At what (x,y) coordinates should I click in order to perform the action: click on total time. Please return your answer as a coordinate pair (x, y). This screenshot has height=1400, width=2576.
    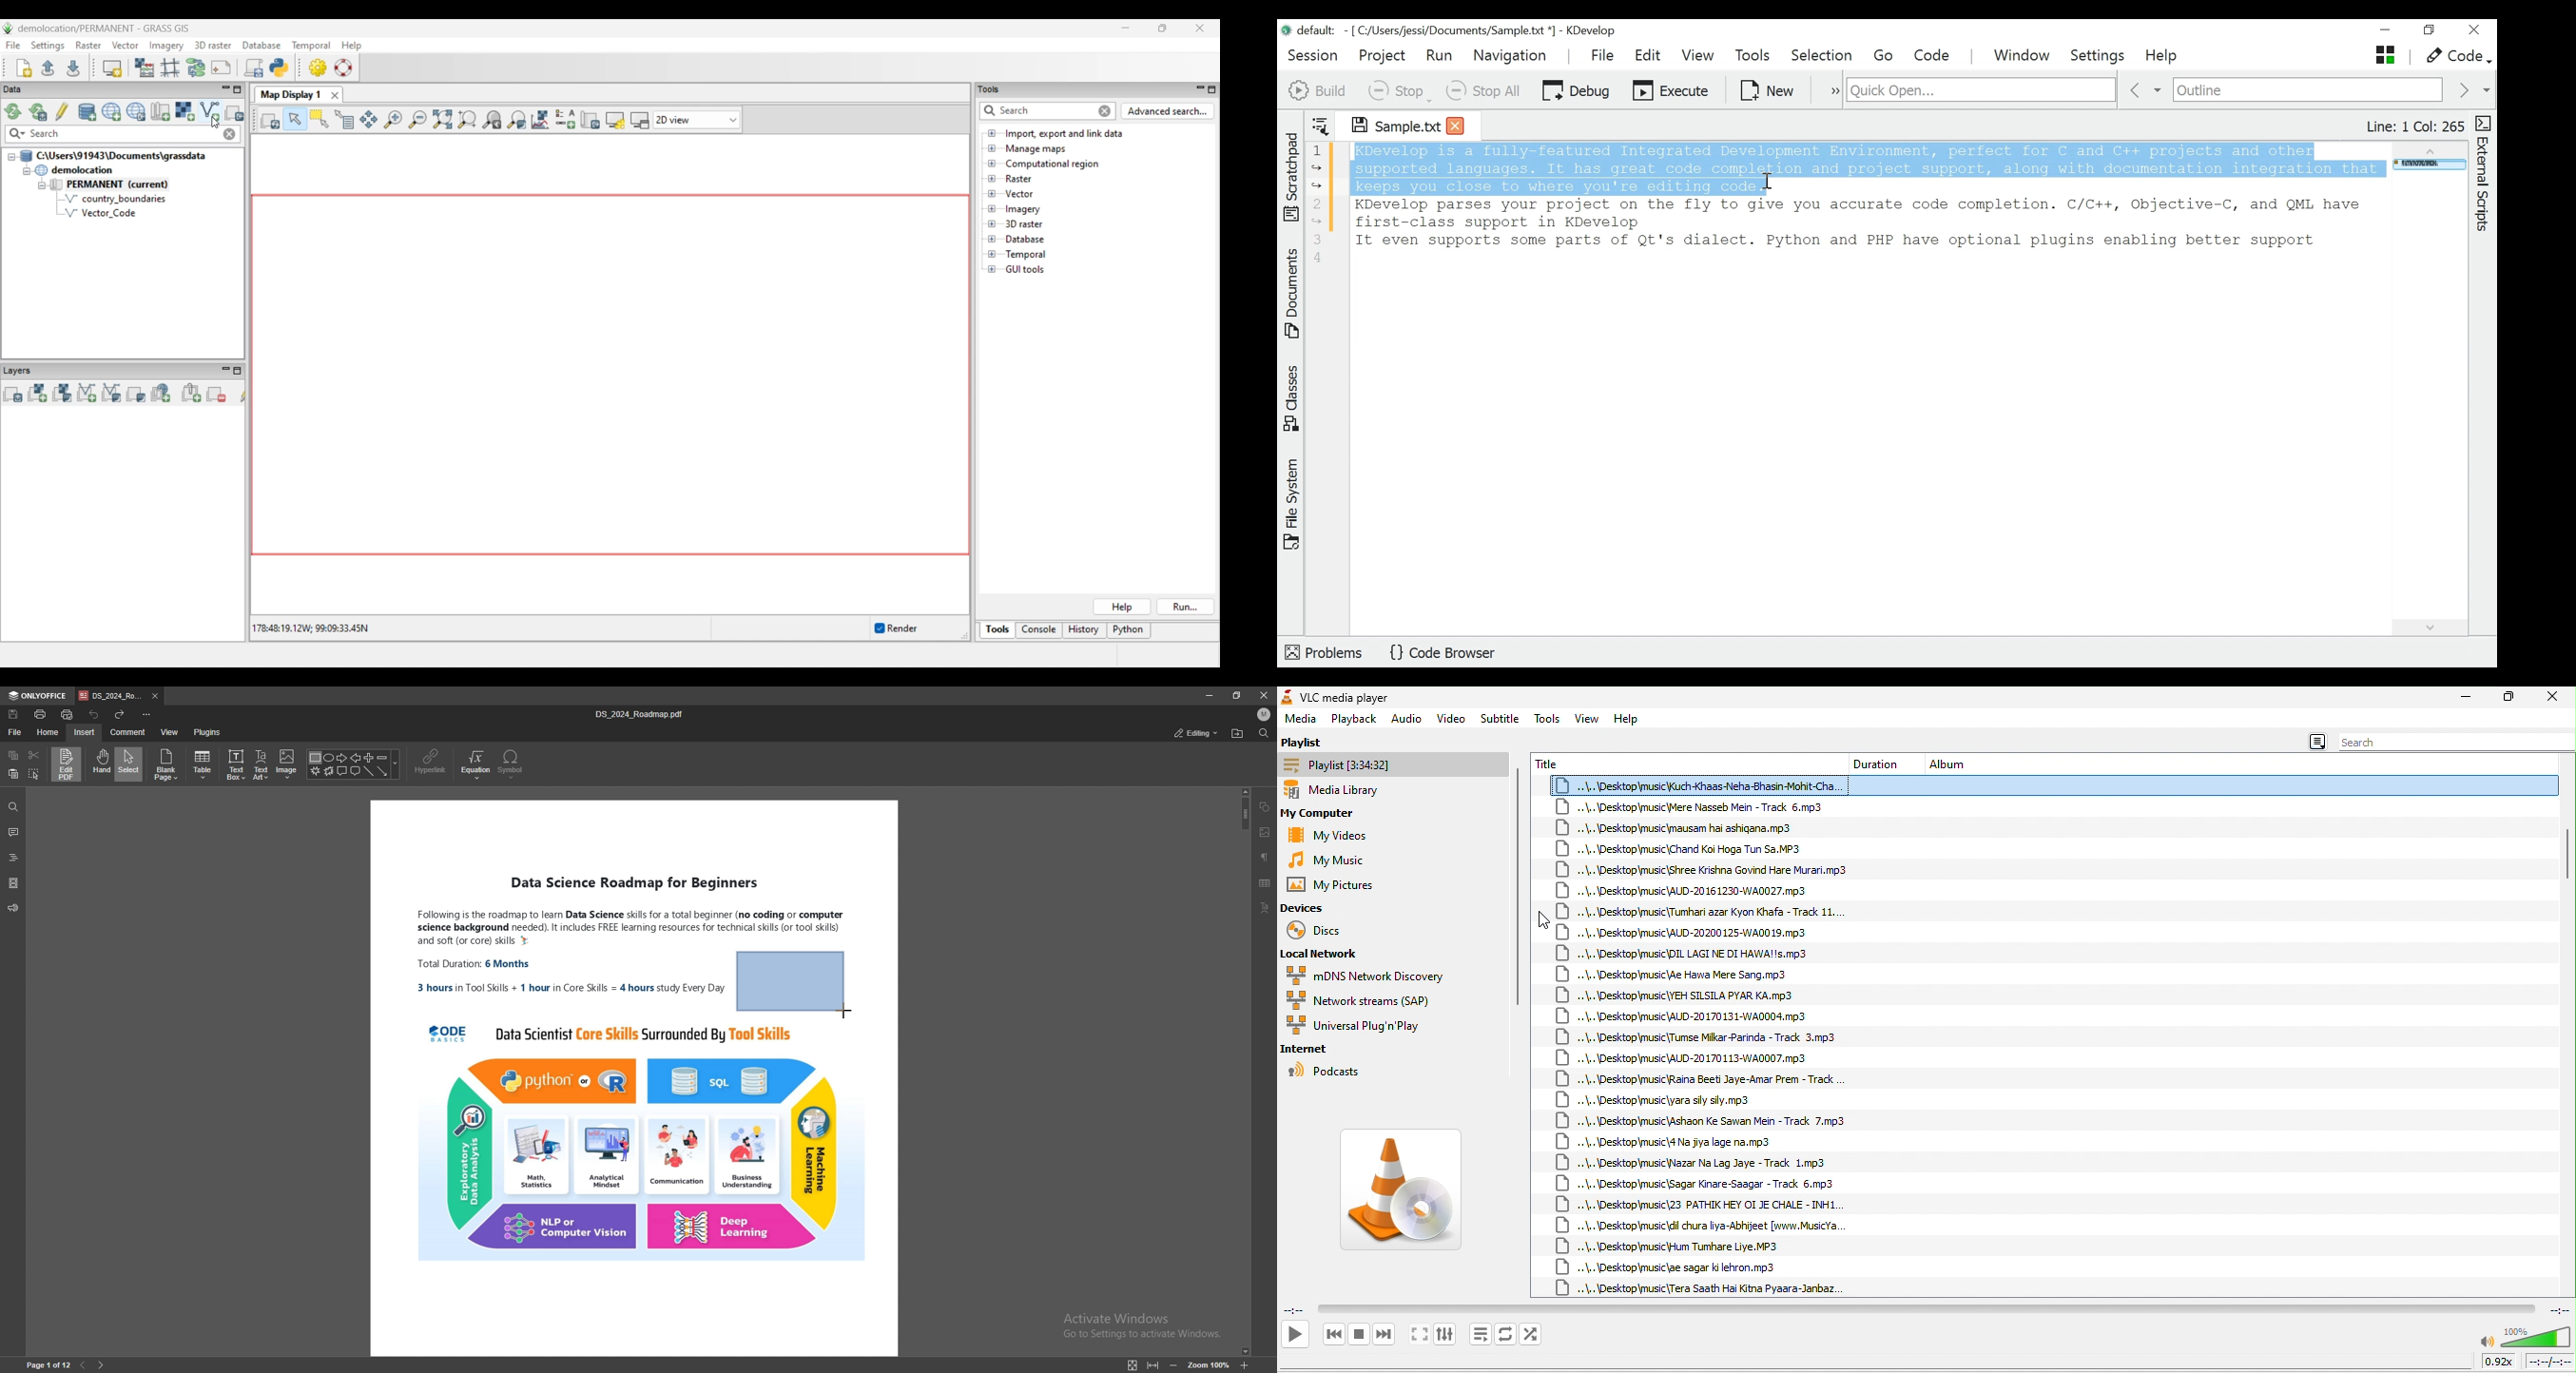
    Looking at the image, I should click on (2557, 1309).